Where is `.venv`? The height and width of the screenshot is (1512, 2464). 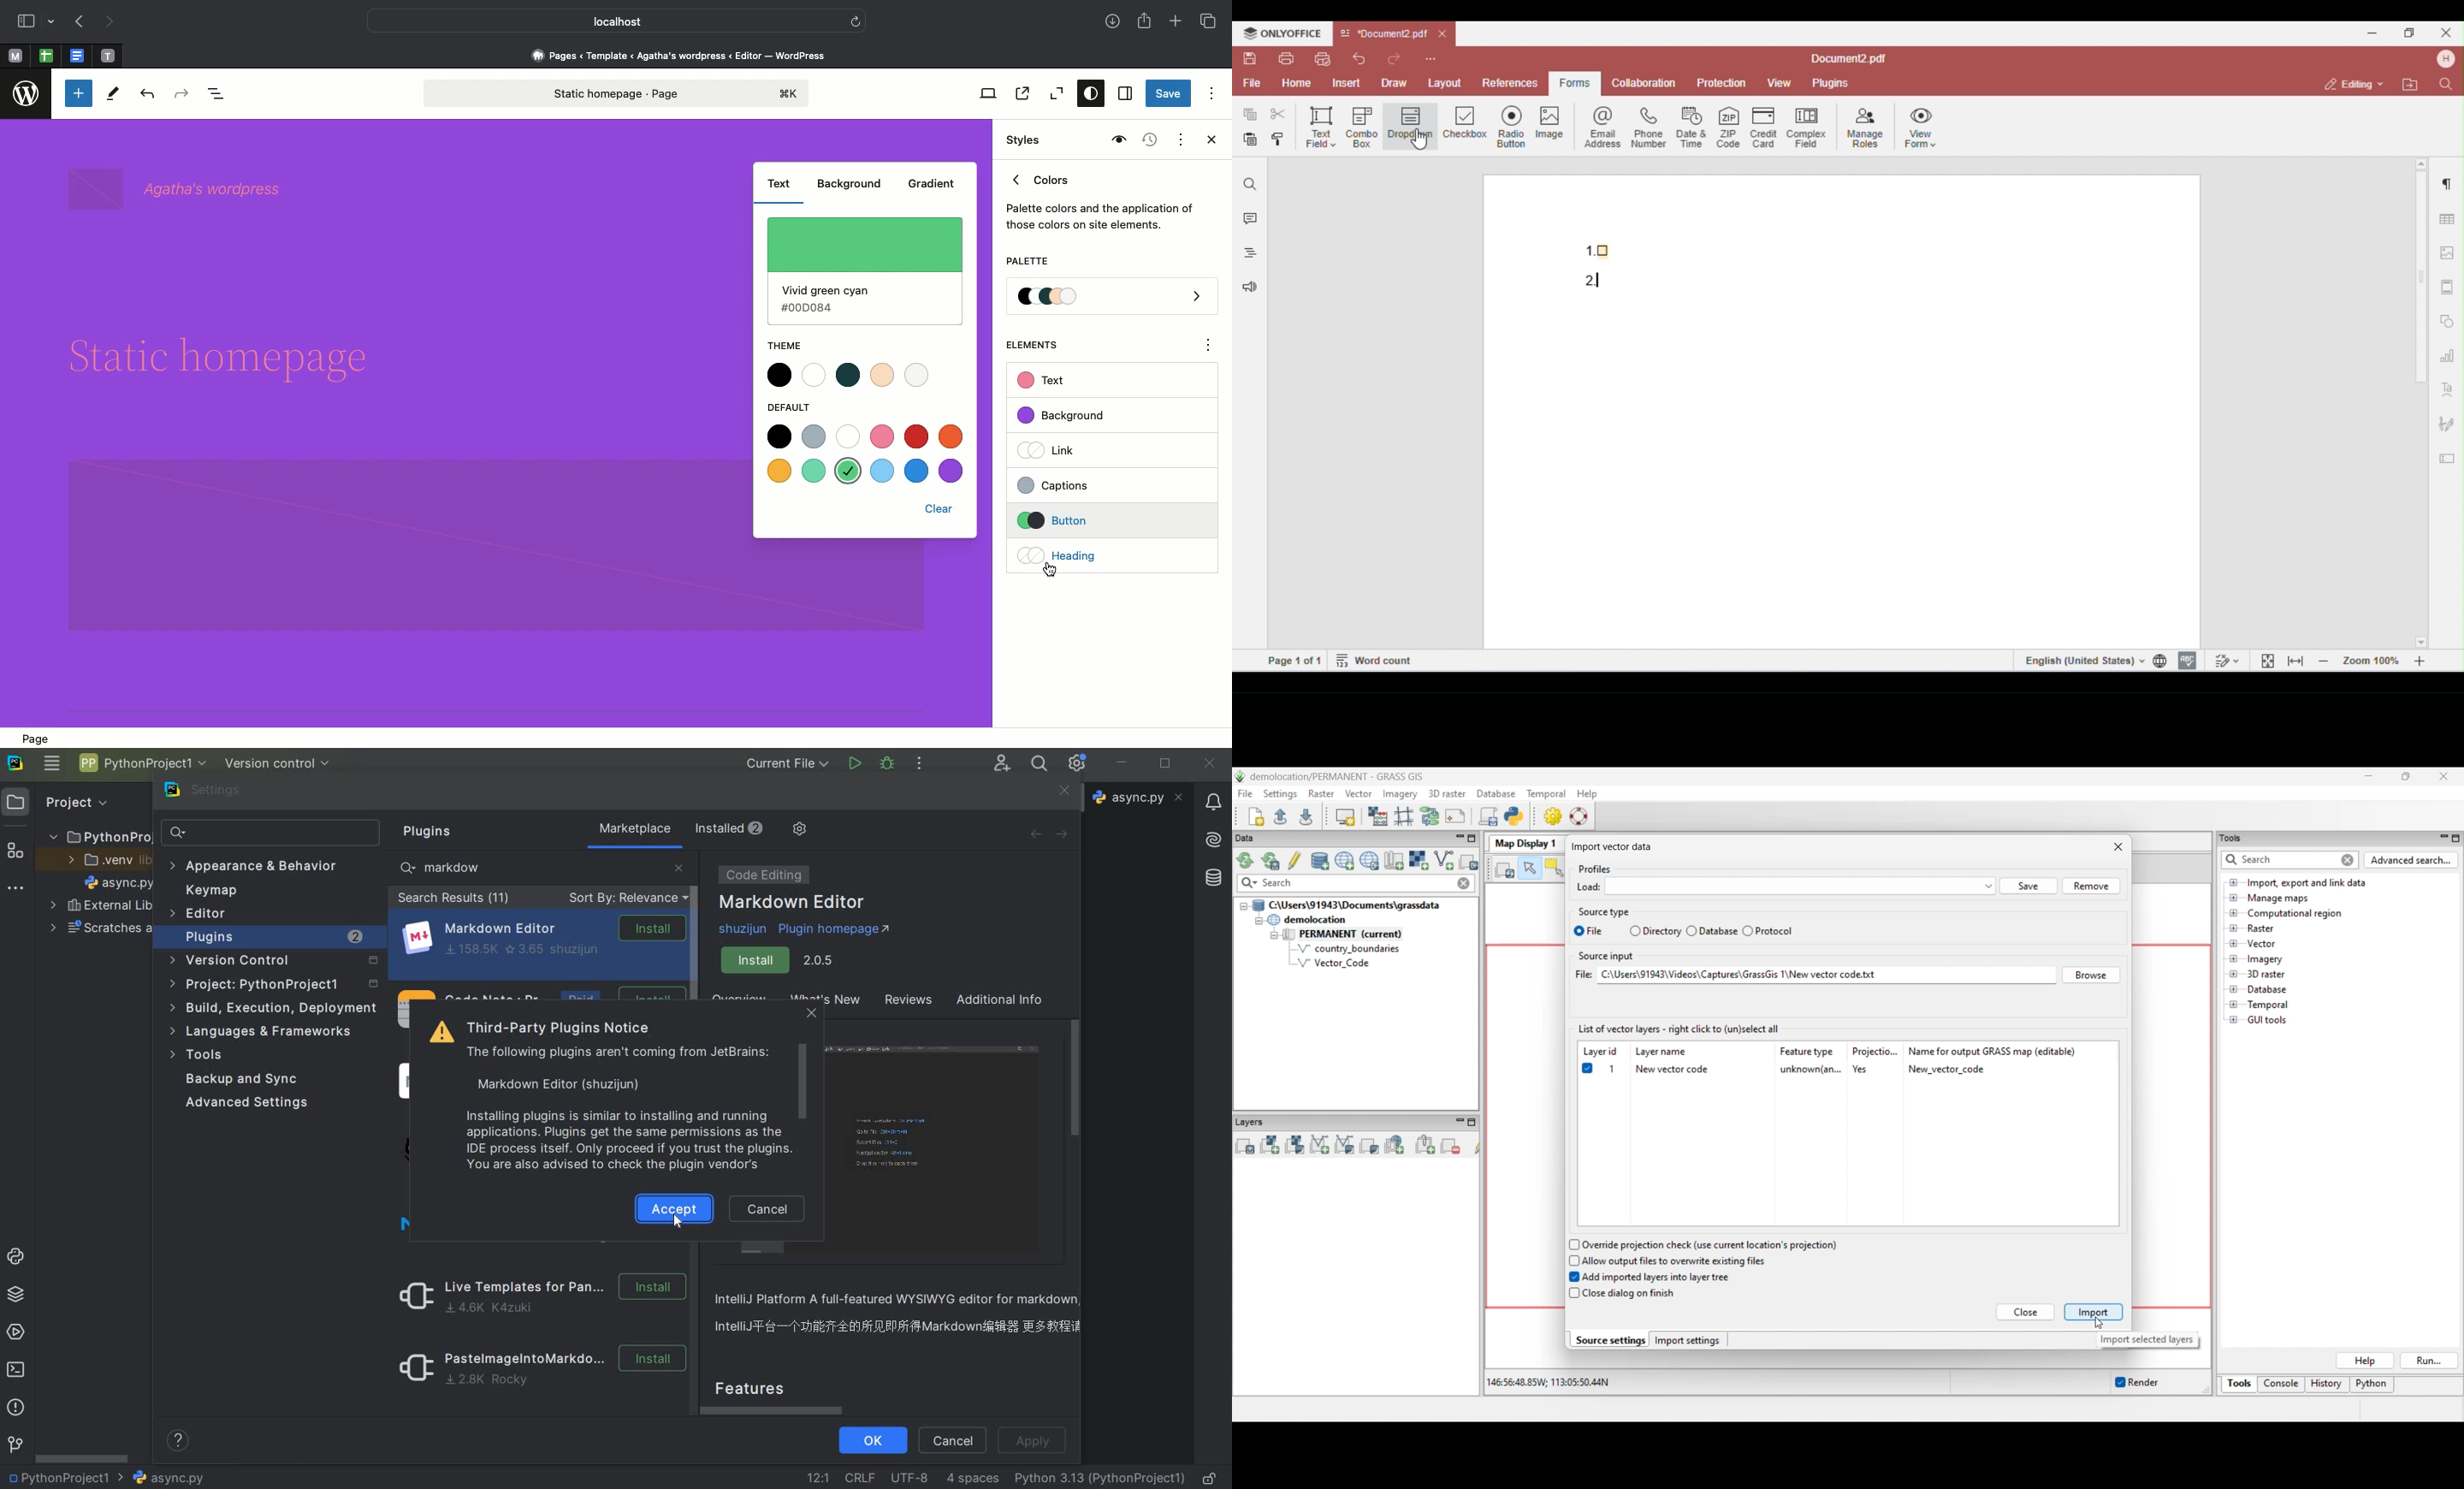
.venv is located at coordinates (103, 860).